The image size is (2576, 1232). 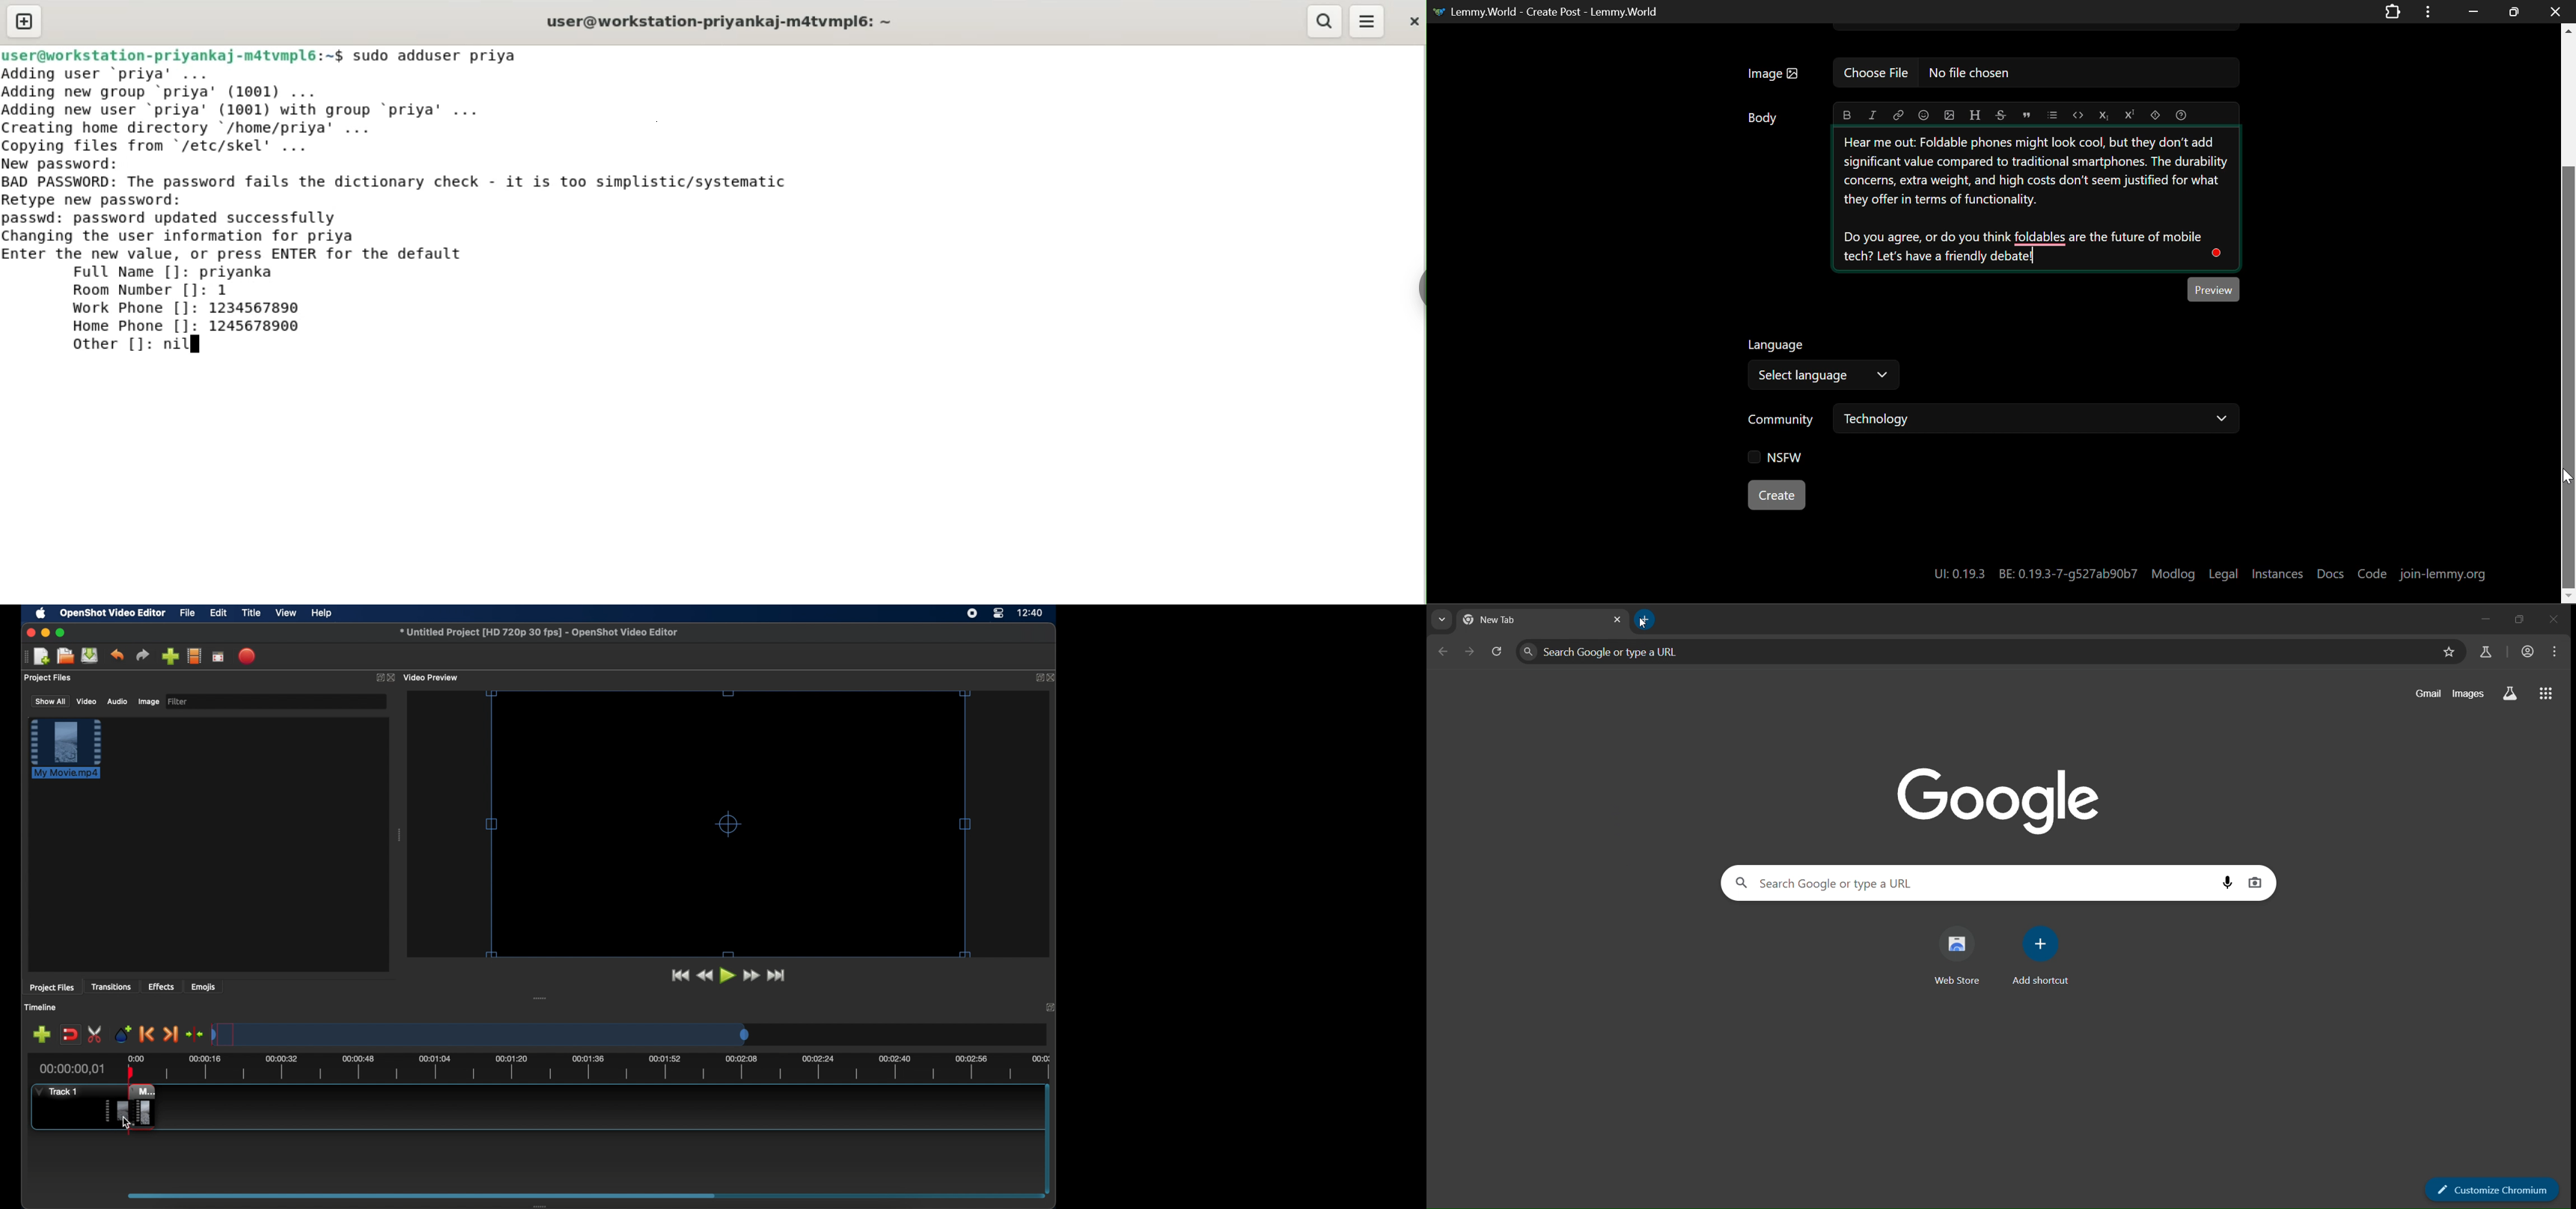 What do you see at coordinates (2371, 570) in the screenshot?
I see `Code` at bounding box center [2371, 570].